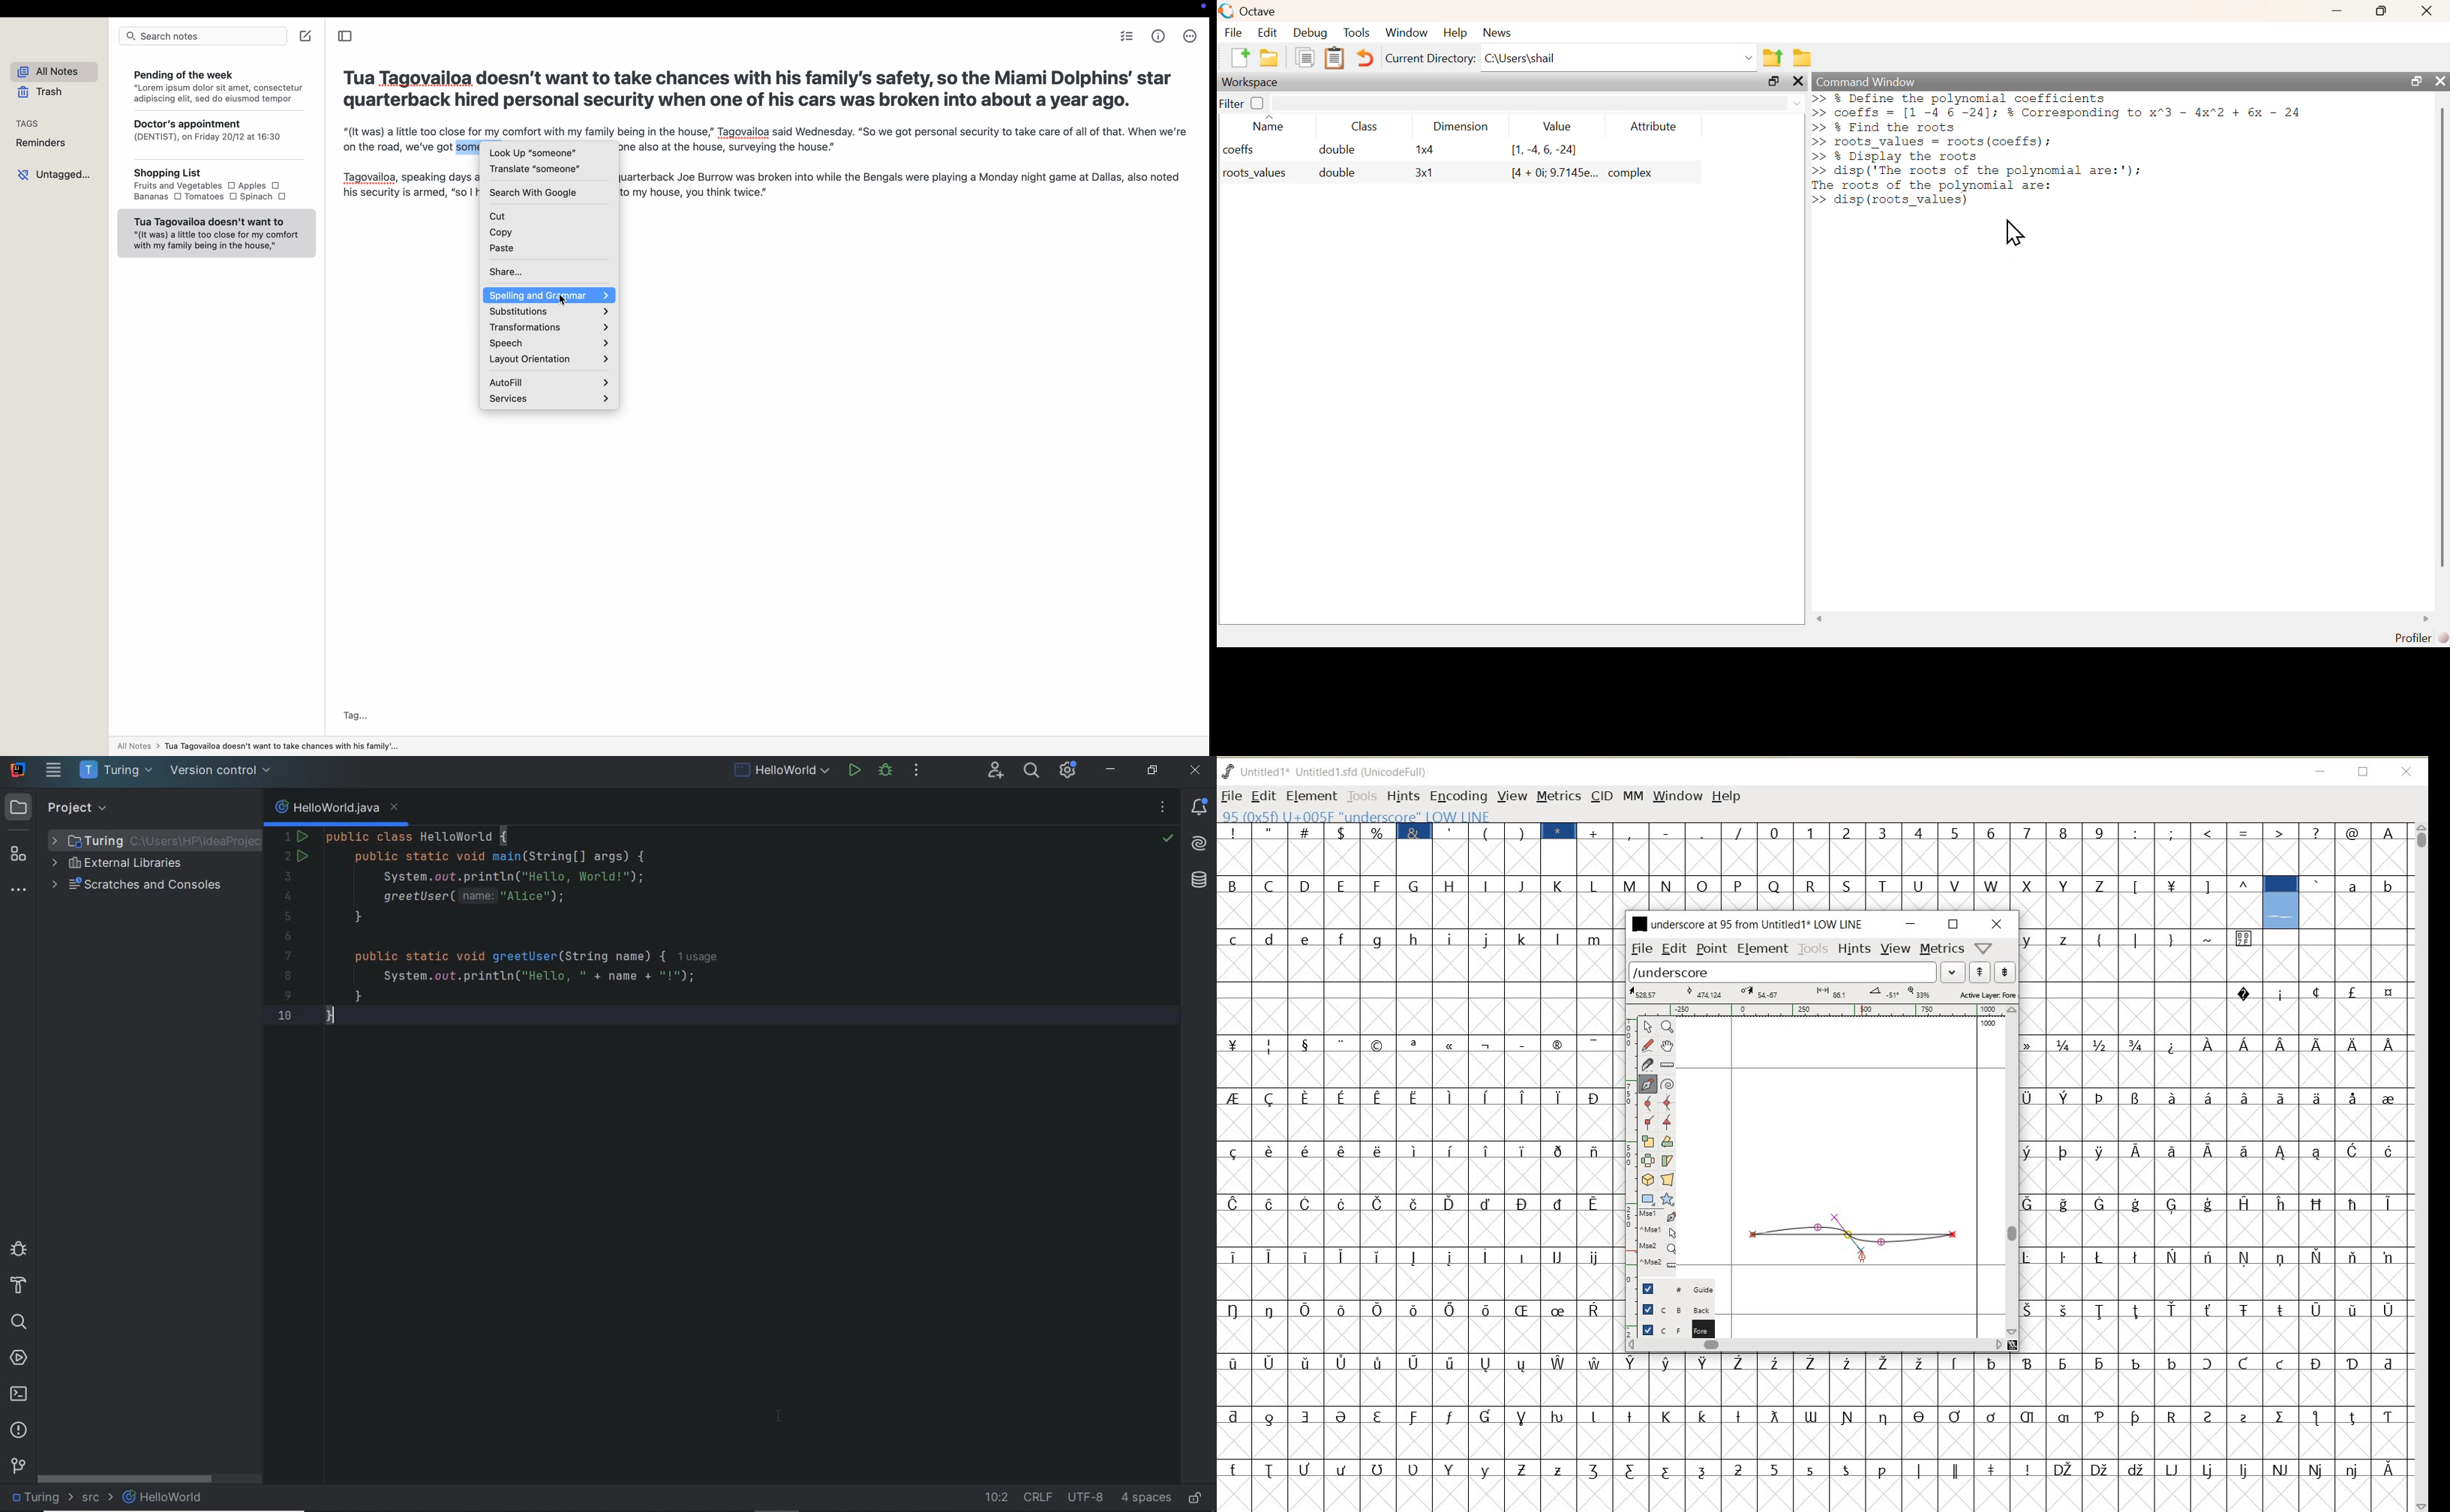  I want to click on GLYPHY INFO, so click(1447, 815).